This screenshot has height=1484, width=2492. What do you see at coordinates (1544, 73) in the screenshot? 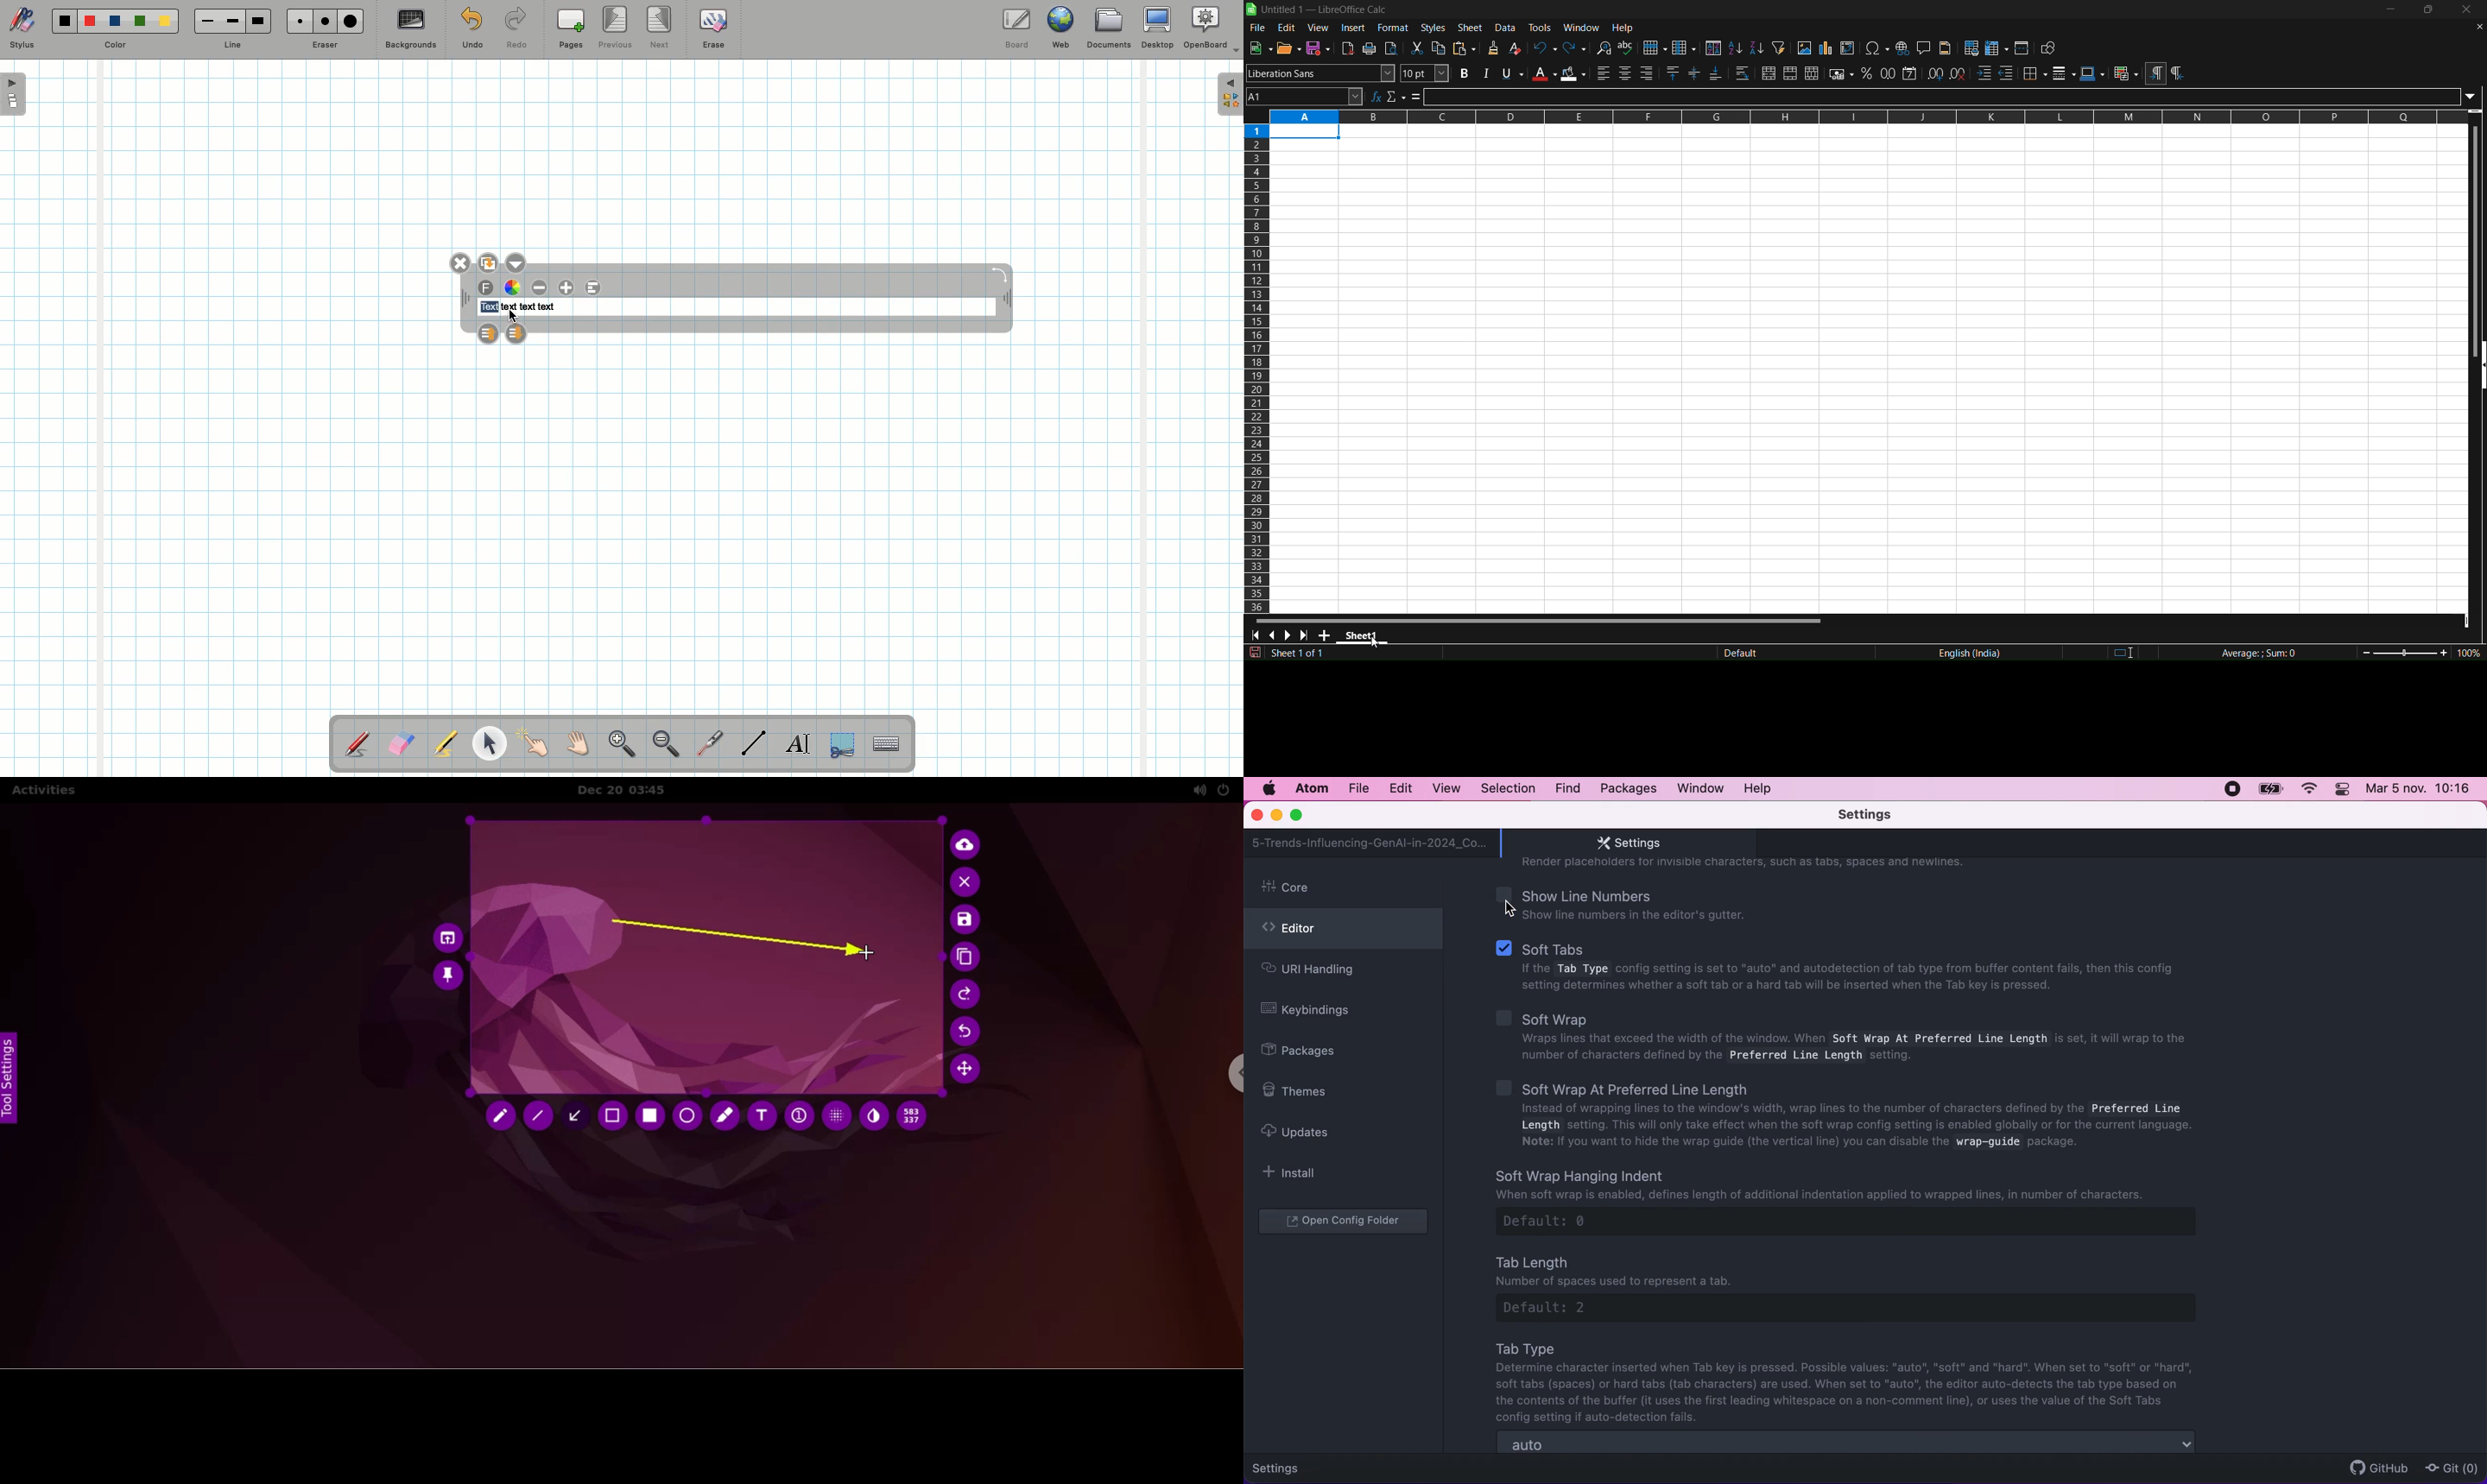
I see `font color` at bounding box center [1544, 73].